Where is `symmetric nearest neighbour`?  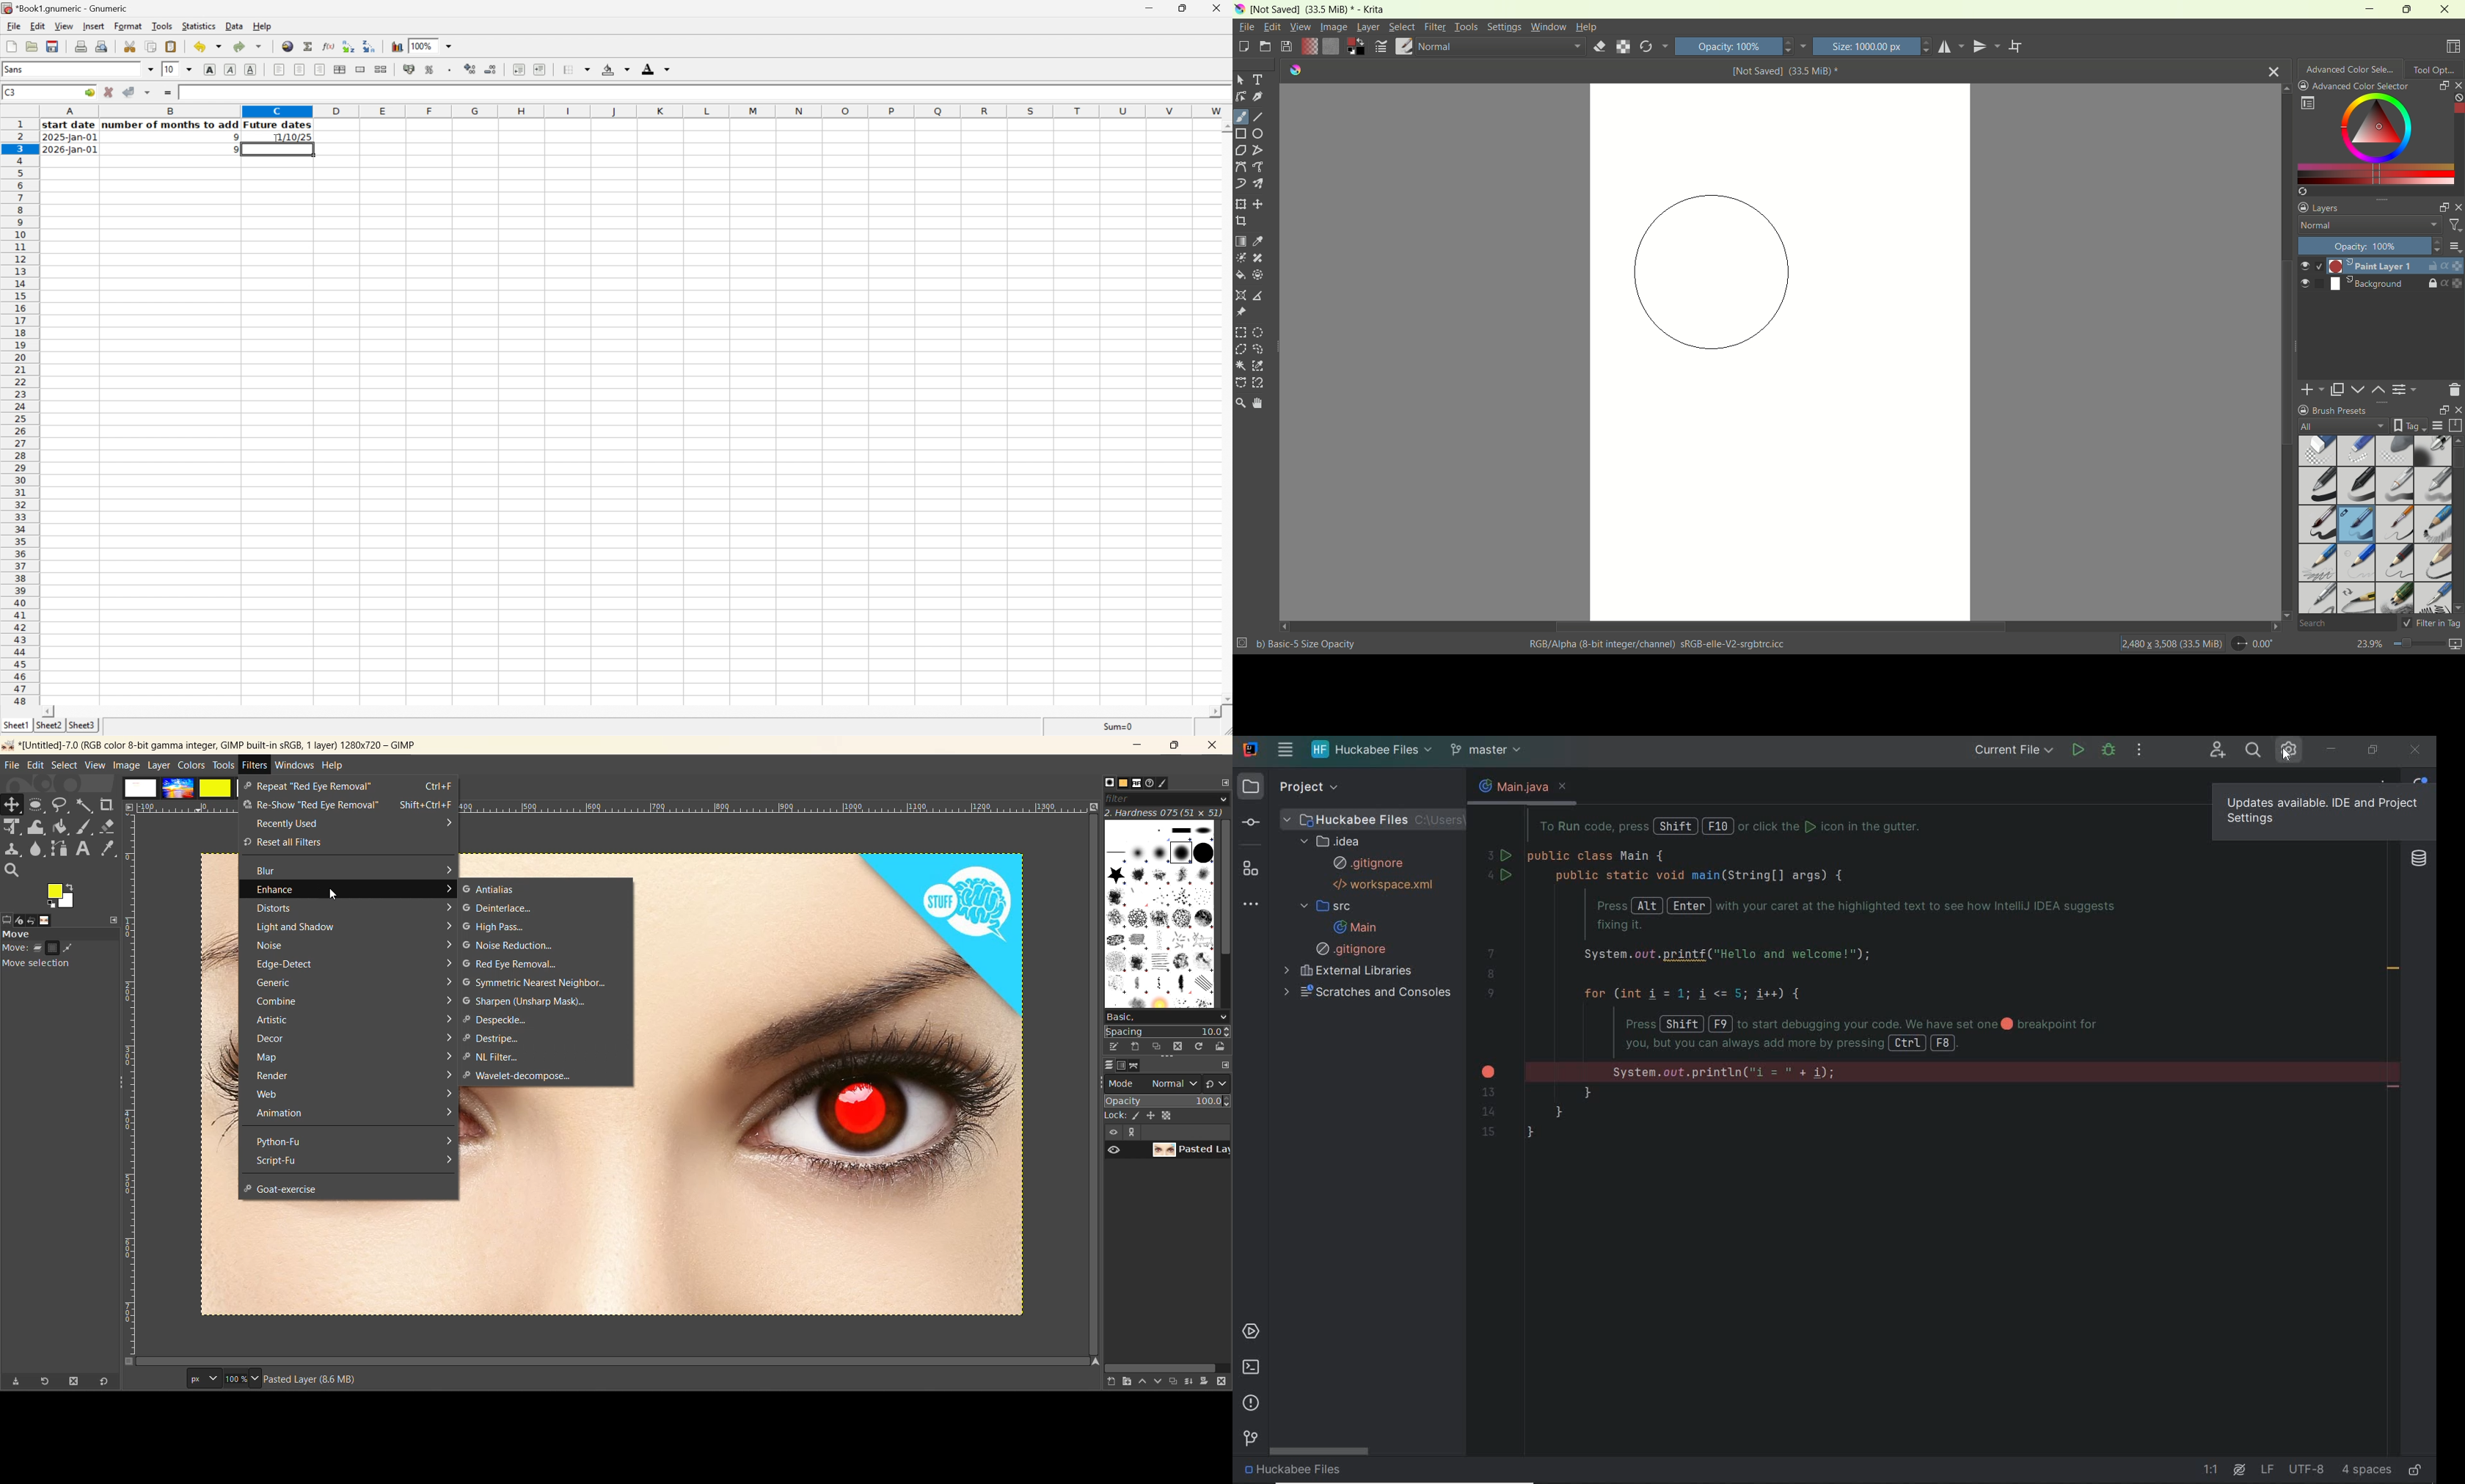
symmetric nearest neighbour is located at coordinates (535, 984).